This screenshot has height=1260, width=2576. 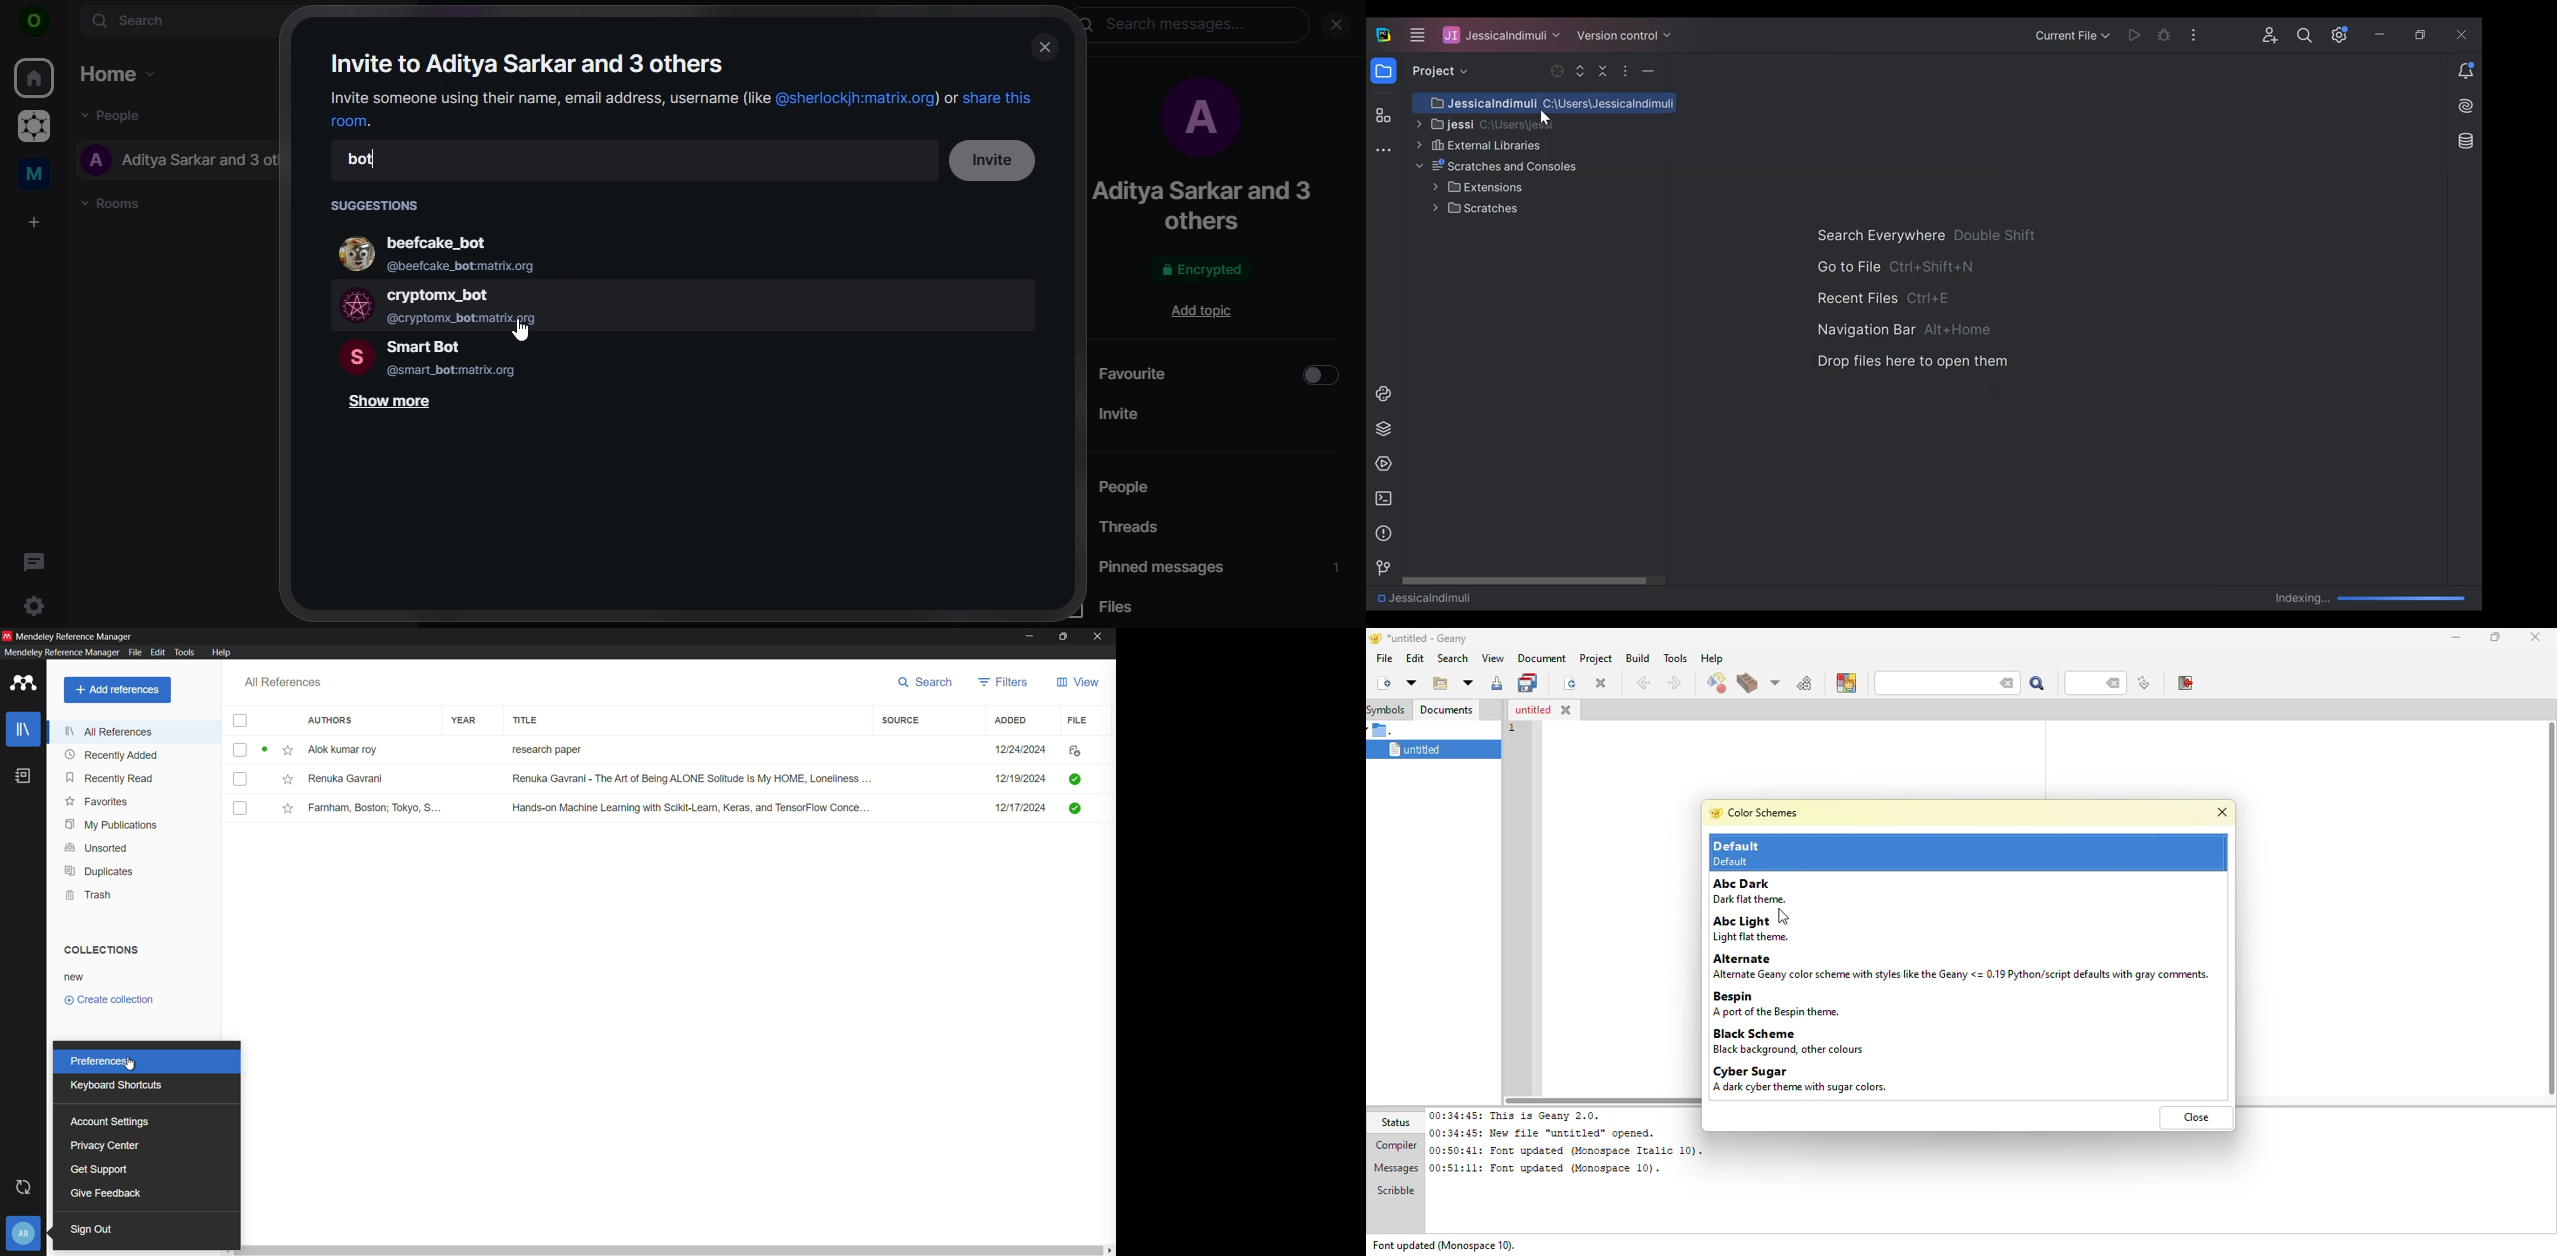 What do you see at coordinates (463, 251) in the screenshot?
I see `beefcake_bot` at bounding box center [463, 251].